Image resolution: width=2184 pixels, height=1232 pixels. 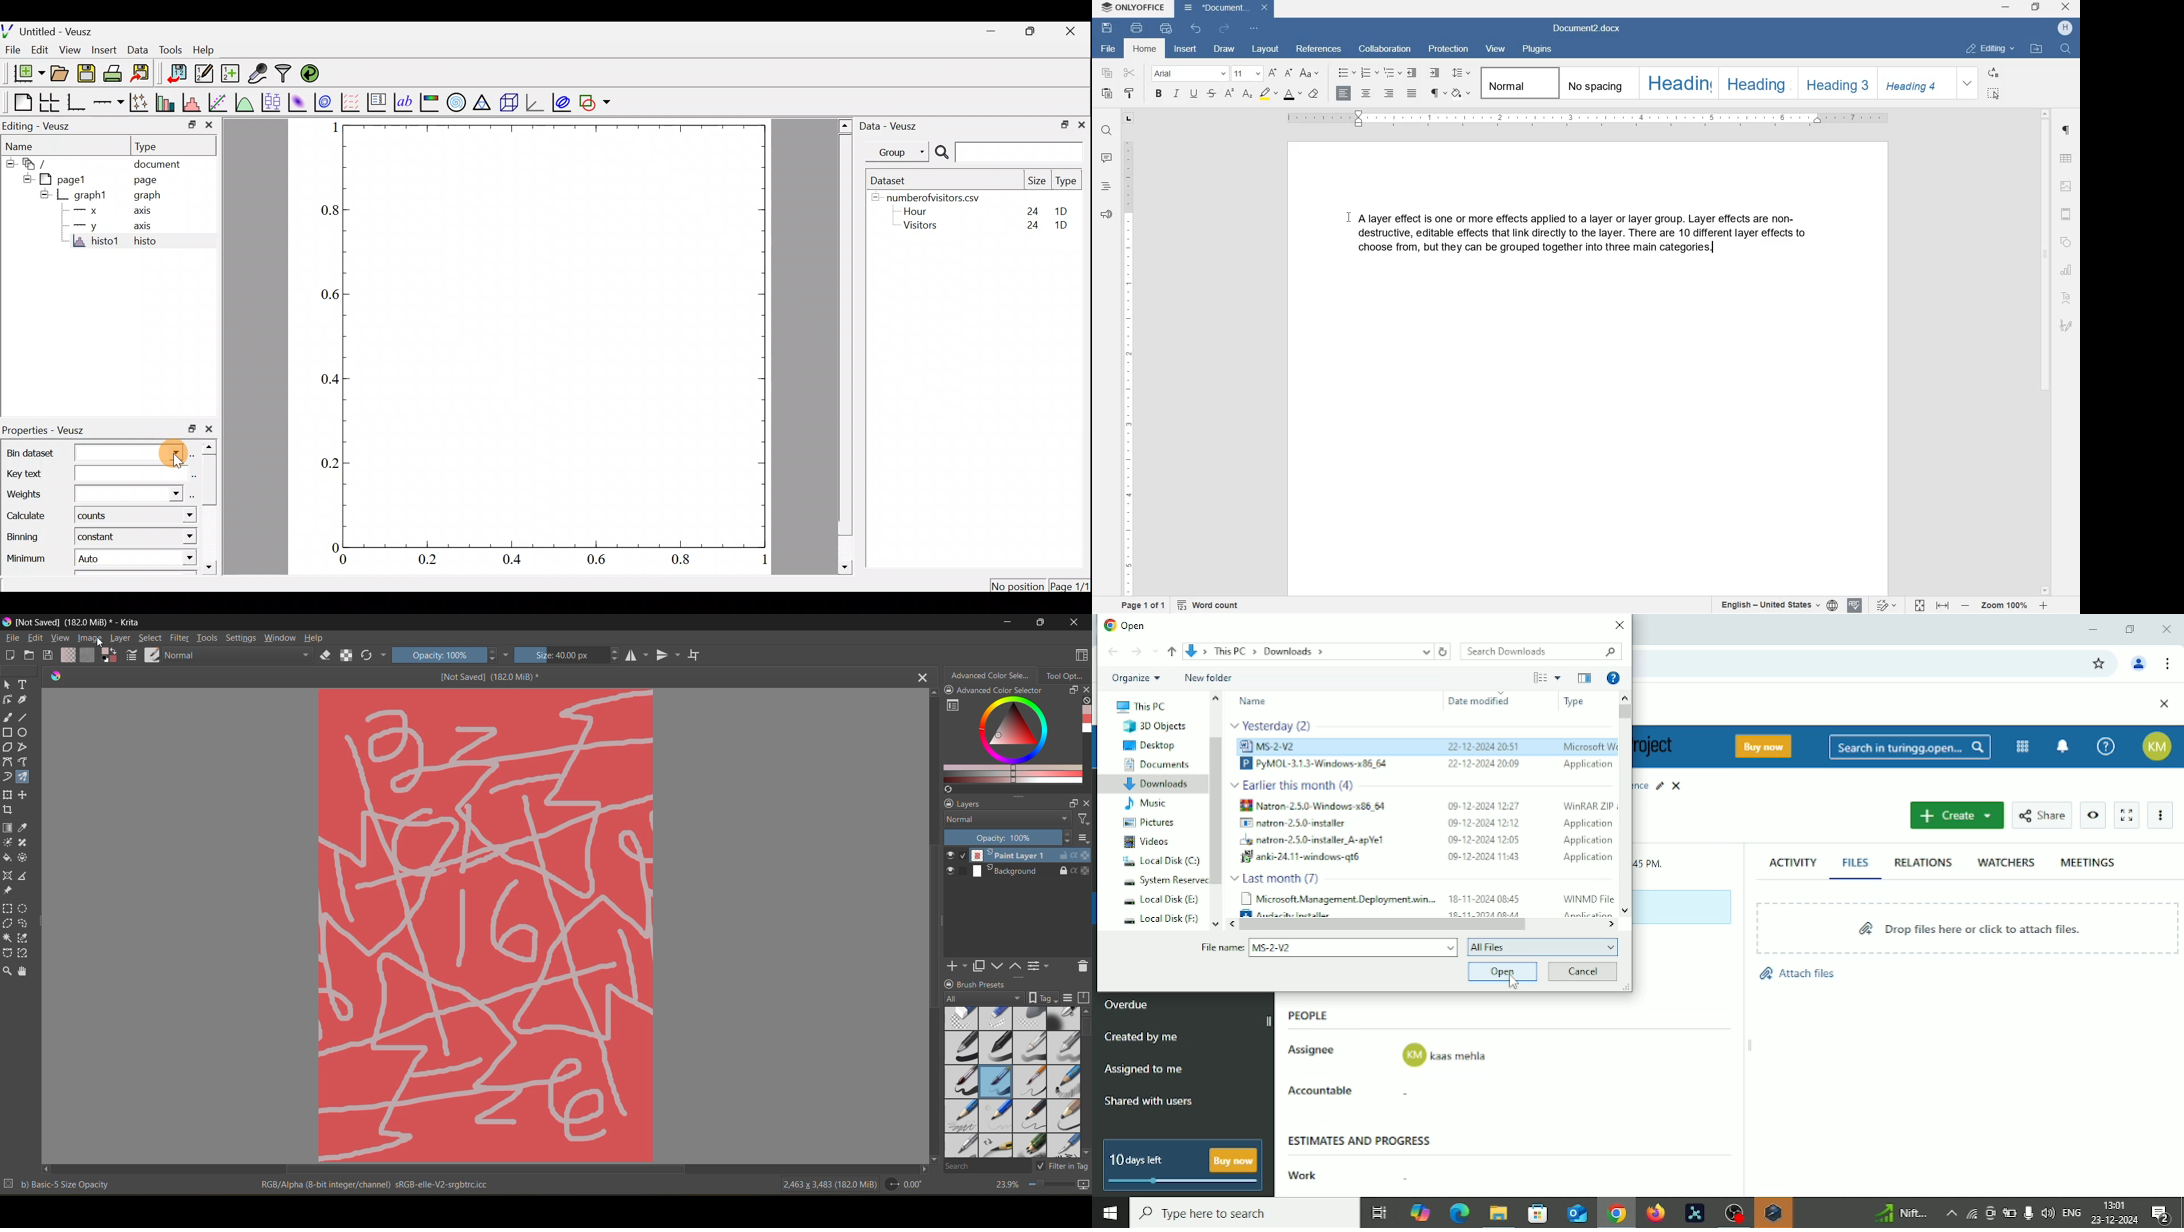 What do you see at coordinates (1060, 1167) in the screenshot?
I see `filter in tag` at bounding box center [1060, 1167].